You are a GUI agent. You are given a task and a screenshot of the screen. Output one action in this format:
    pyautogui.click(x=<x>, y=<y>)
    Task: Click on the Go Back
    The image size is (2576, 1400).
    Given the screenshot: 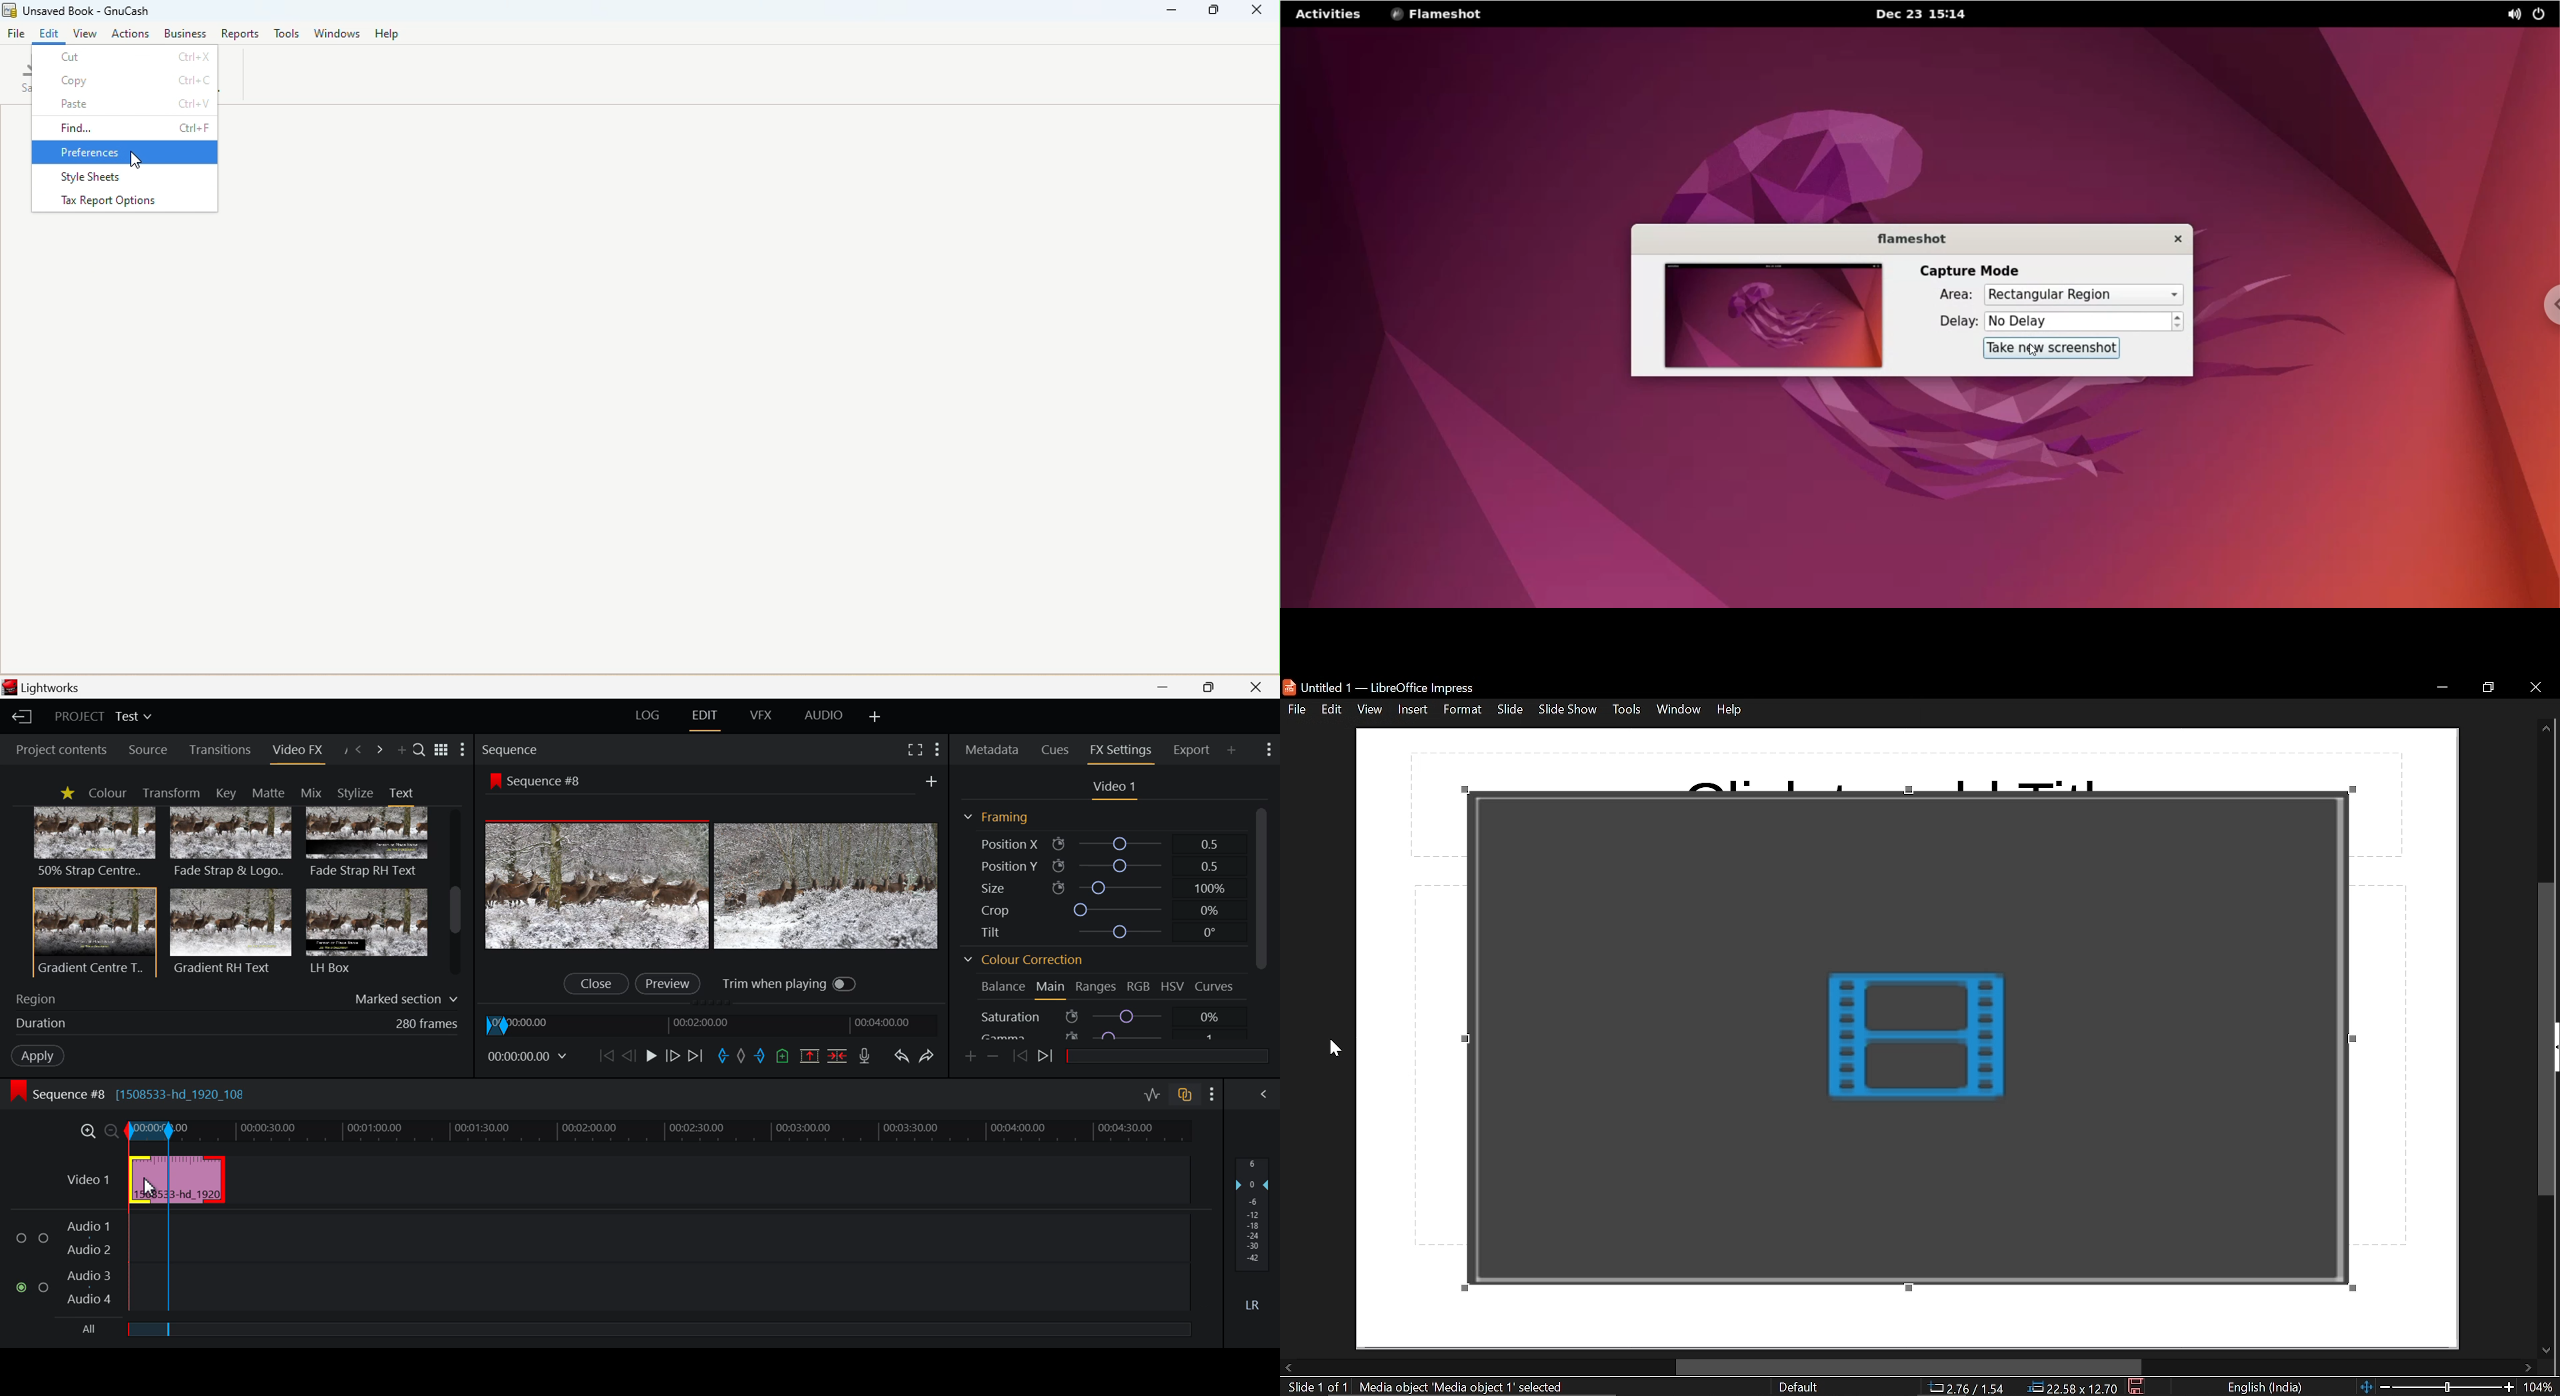 What is the action you would take?
    pyautogui.click(x=629, y=1055)
    